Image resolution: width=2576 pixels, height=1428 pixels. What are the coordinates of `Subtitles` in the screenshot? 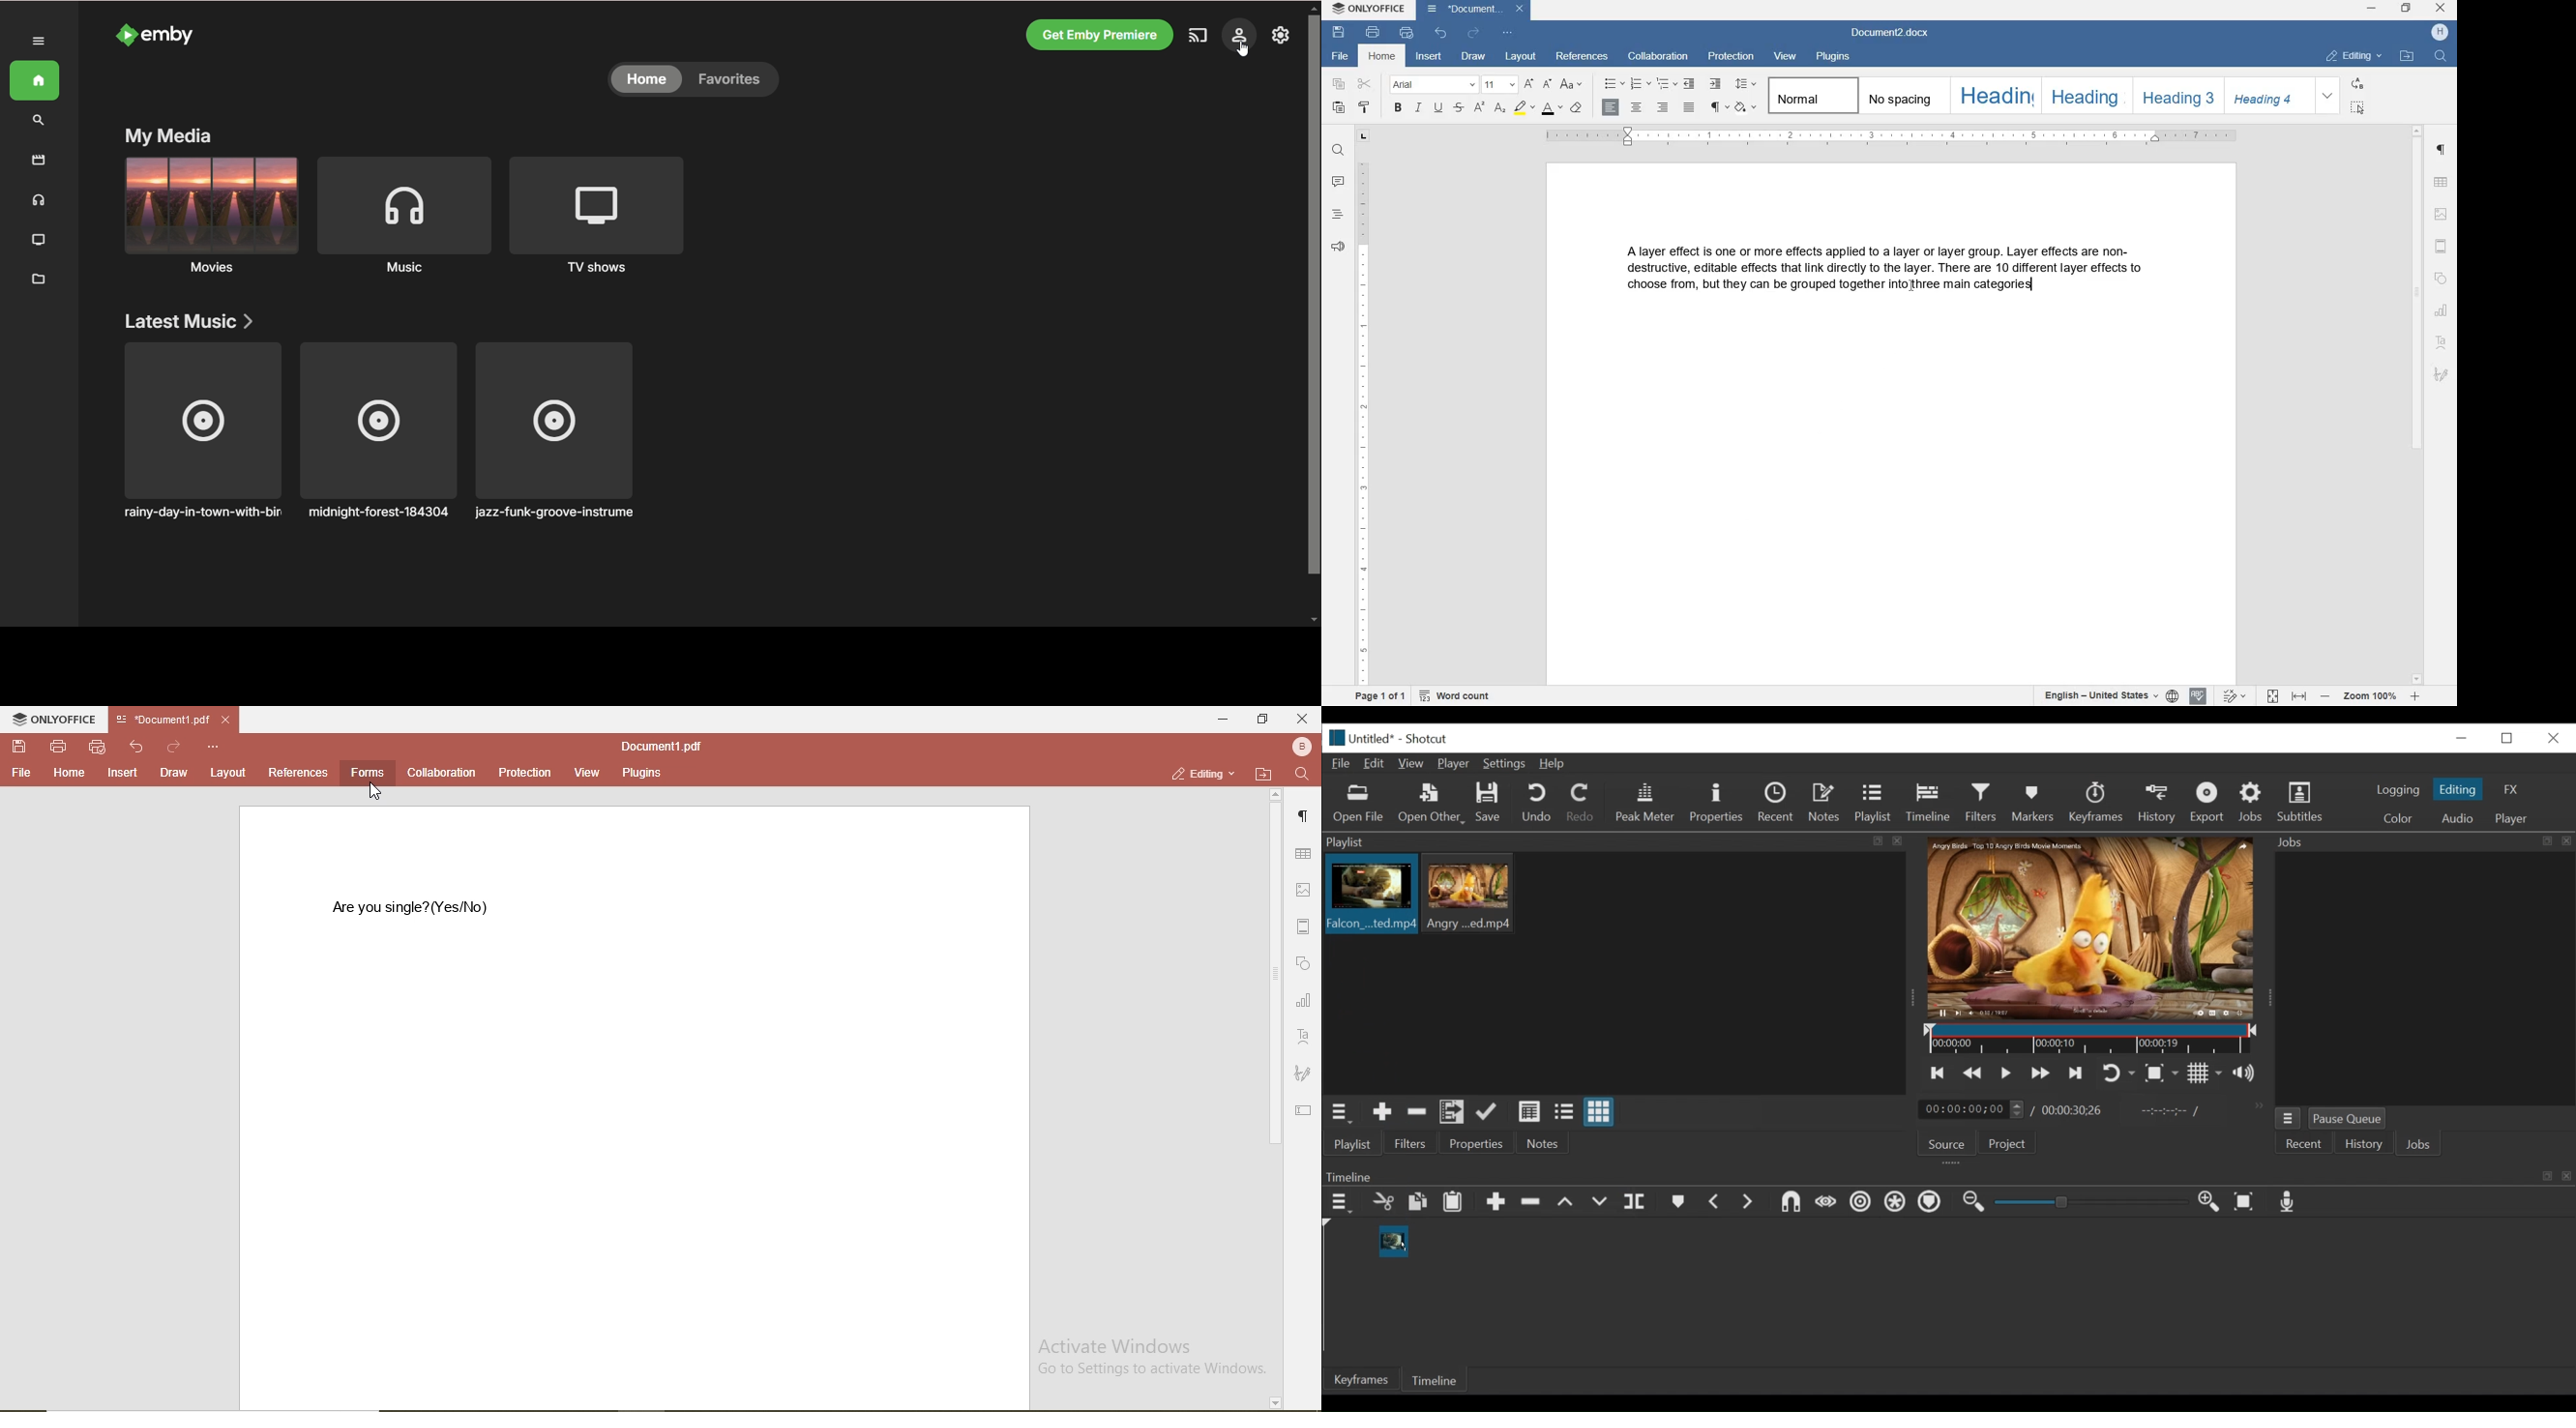 It's located at (2301, 802).